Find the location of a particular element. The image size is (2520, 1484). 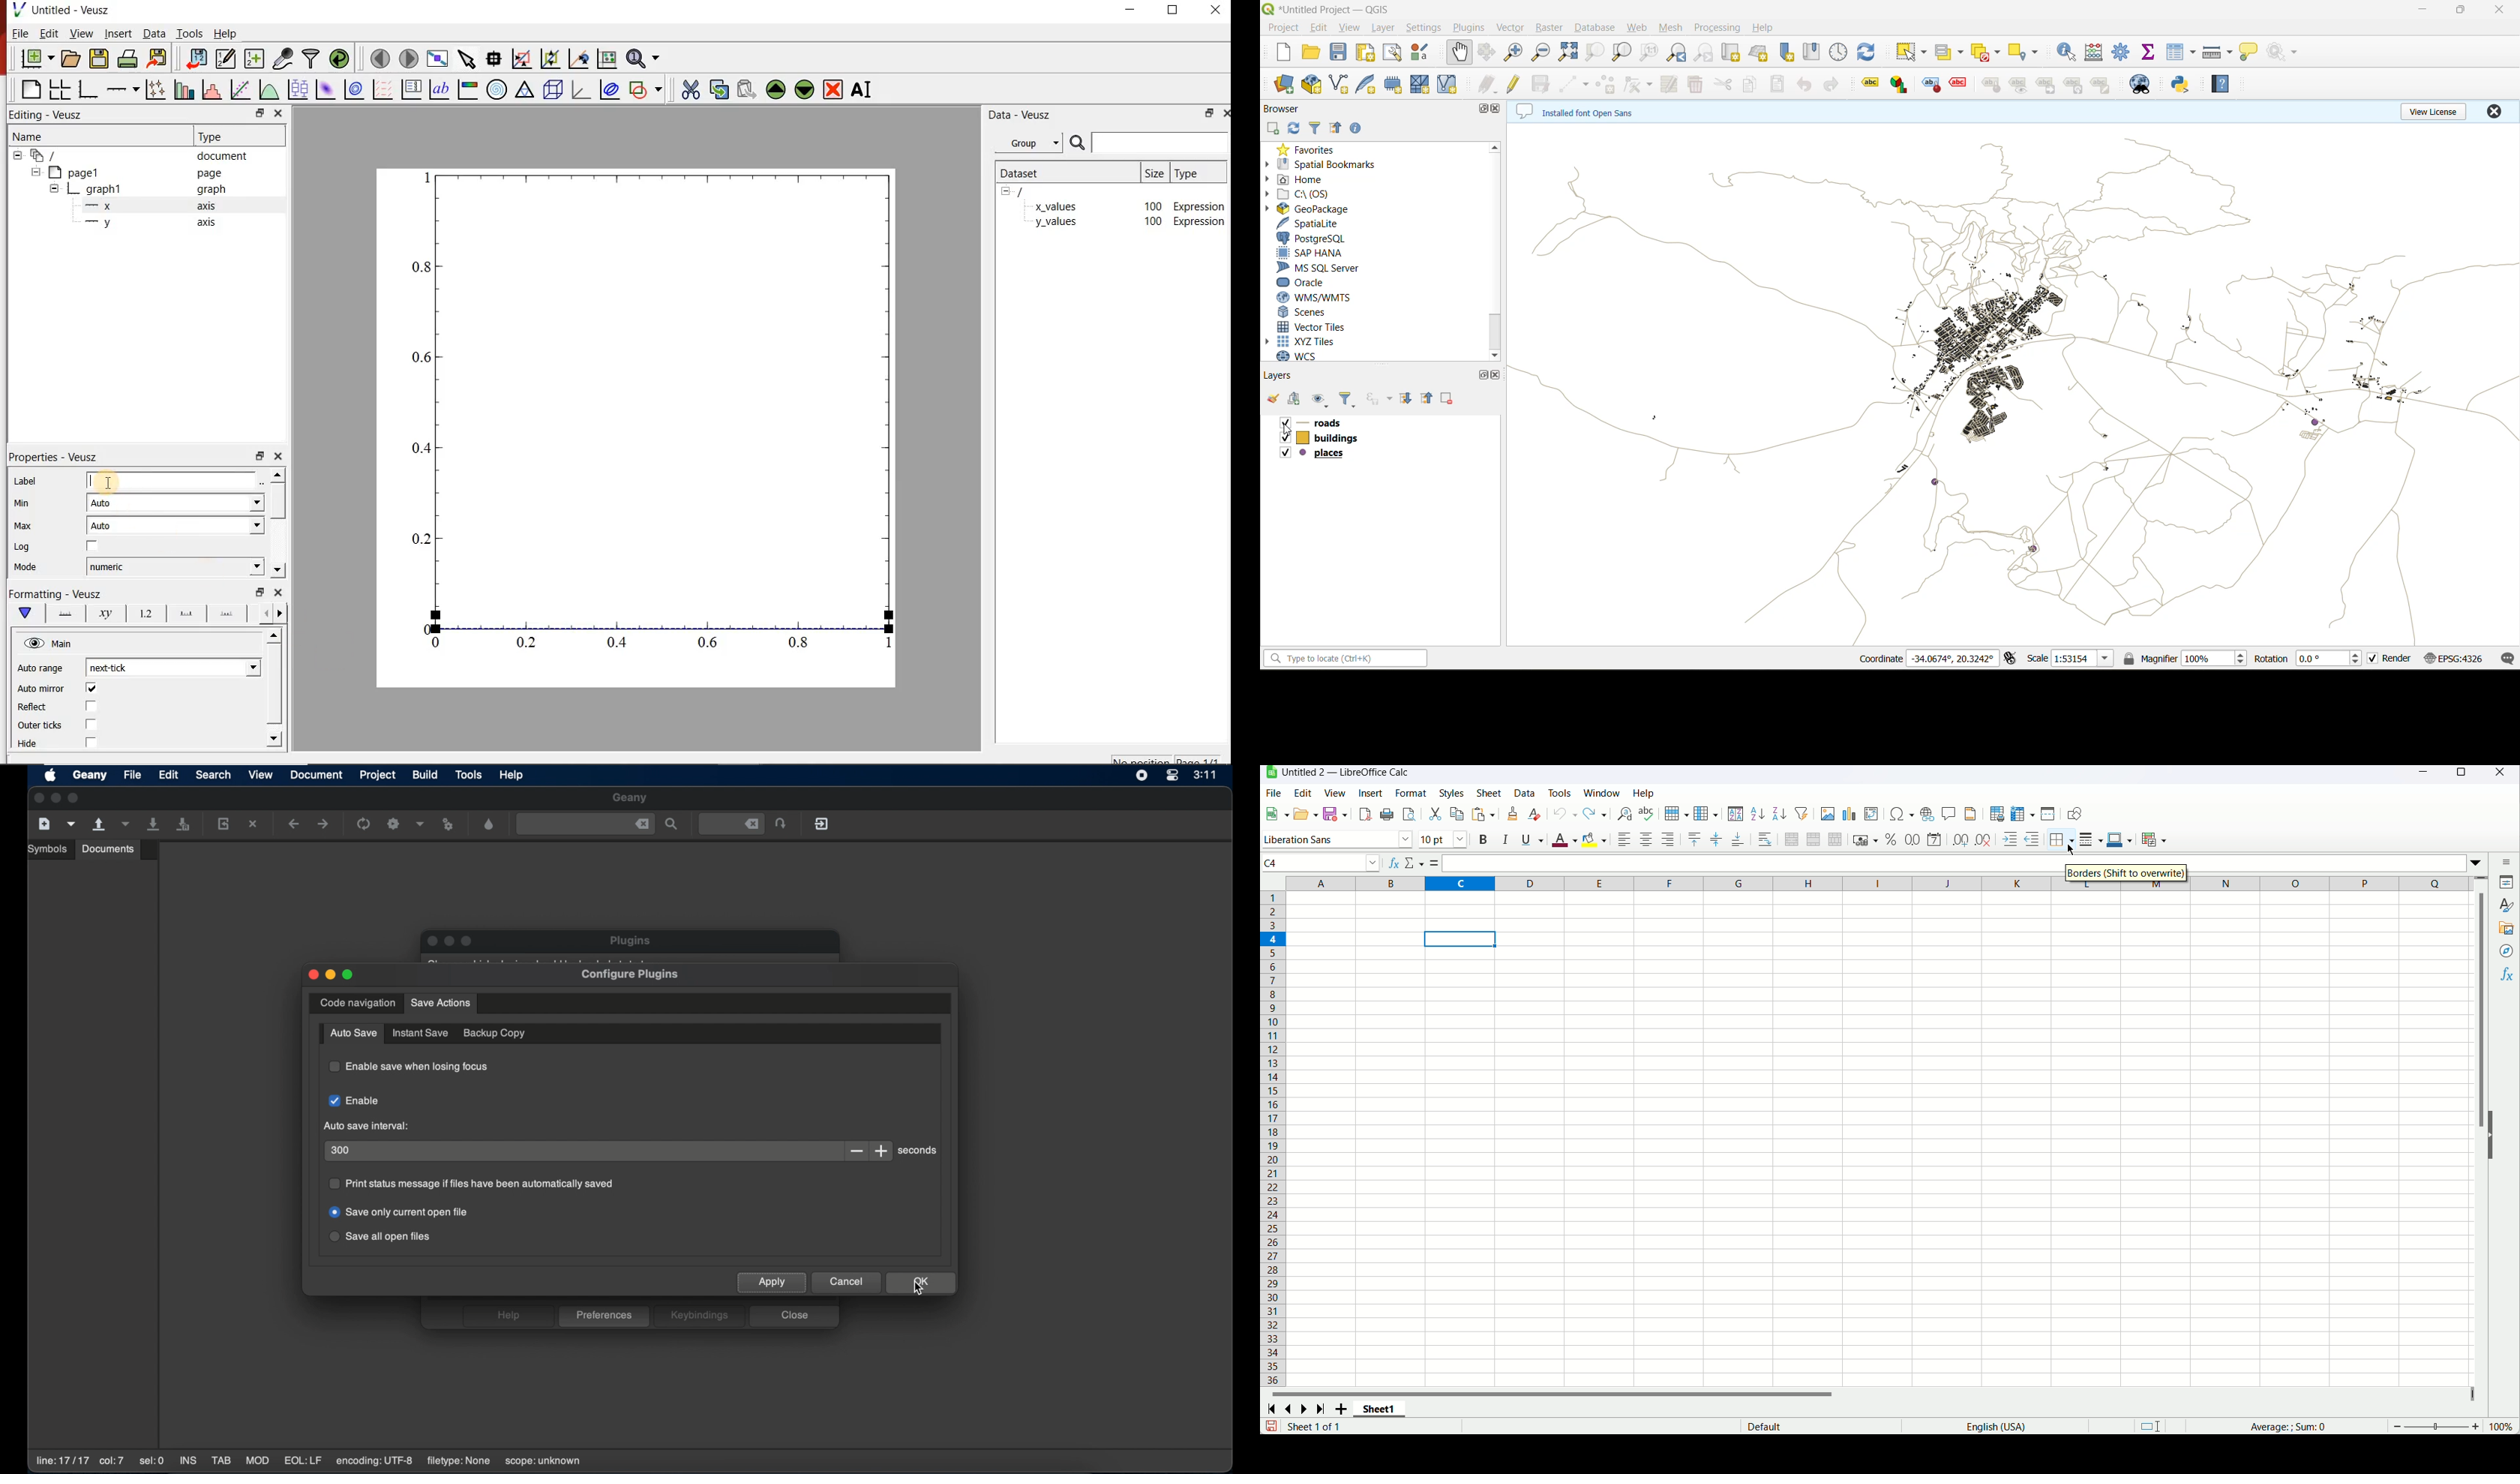

refresh is located at coordinates (1295, 132).